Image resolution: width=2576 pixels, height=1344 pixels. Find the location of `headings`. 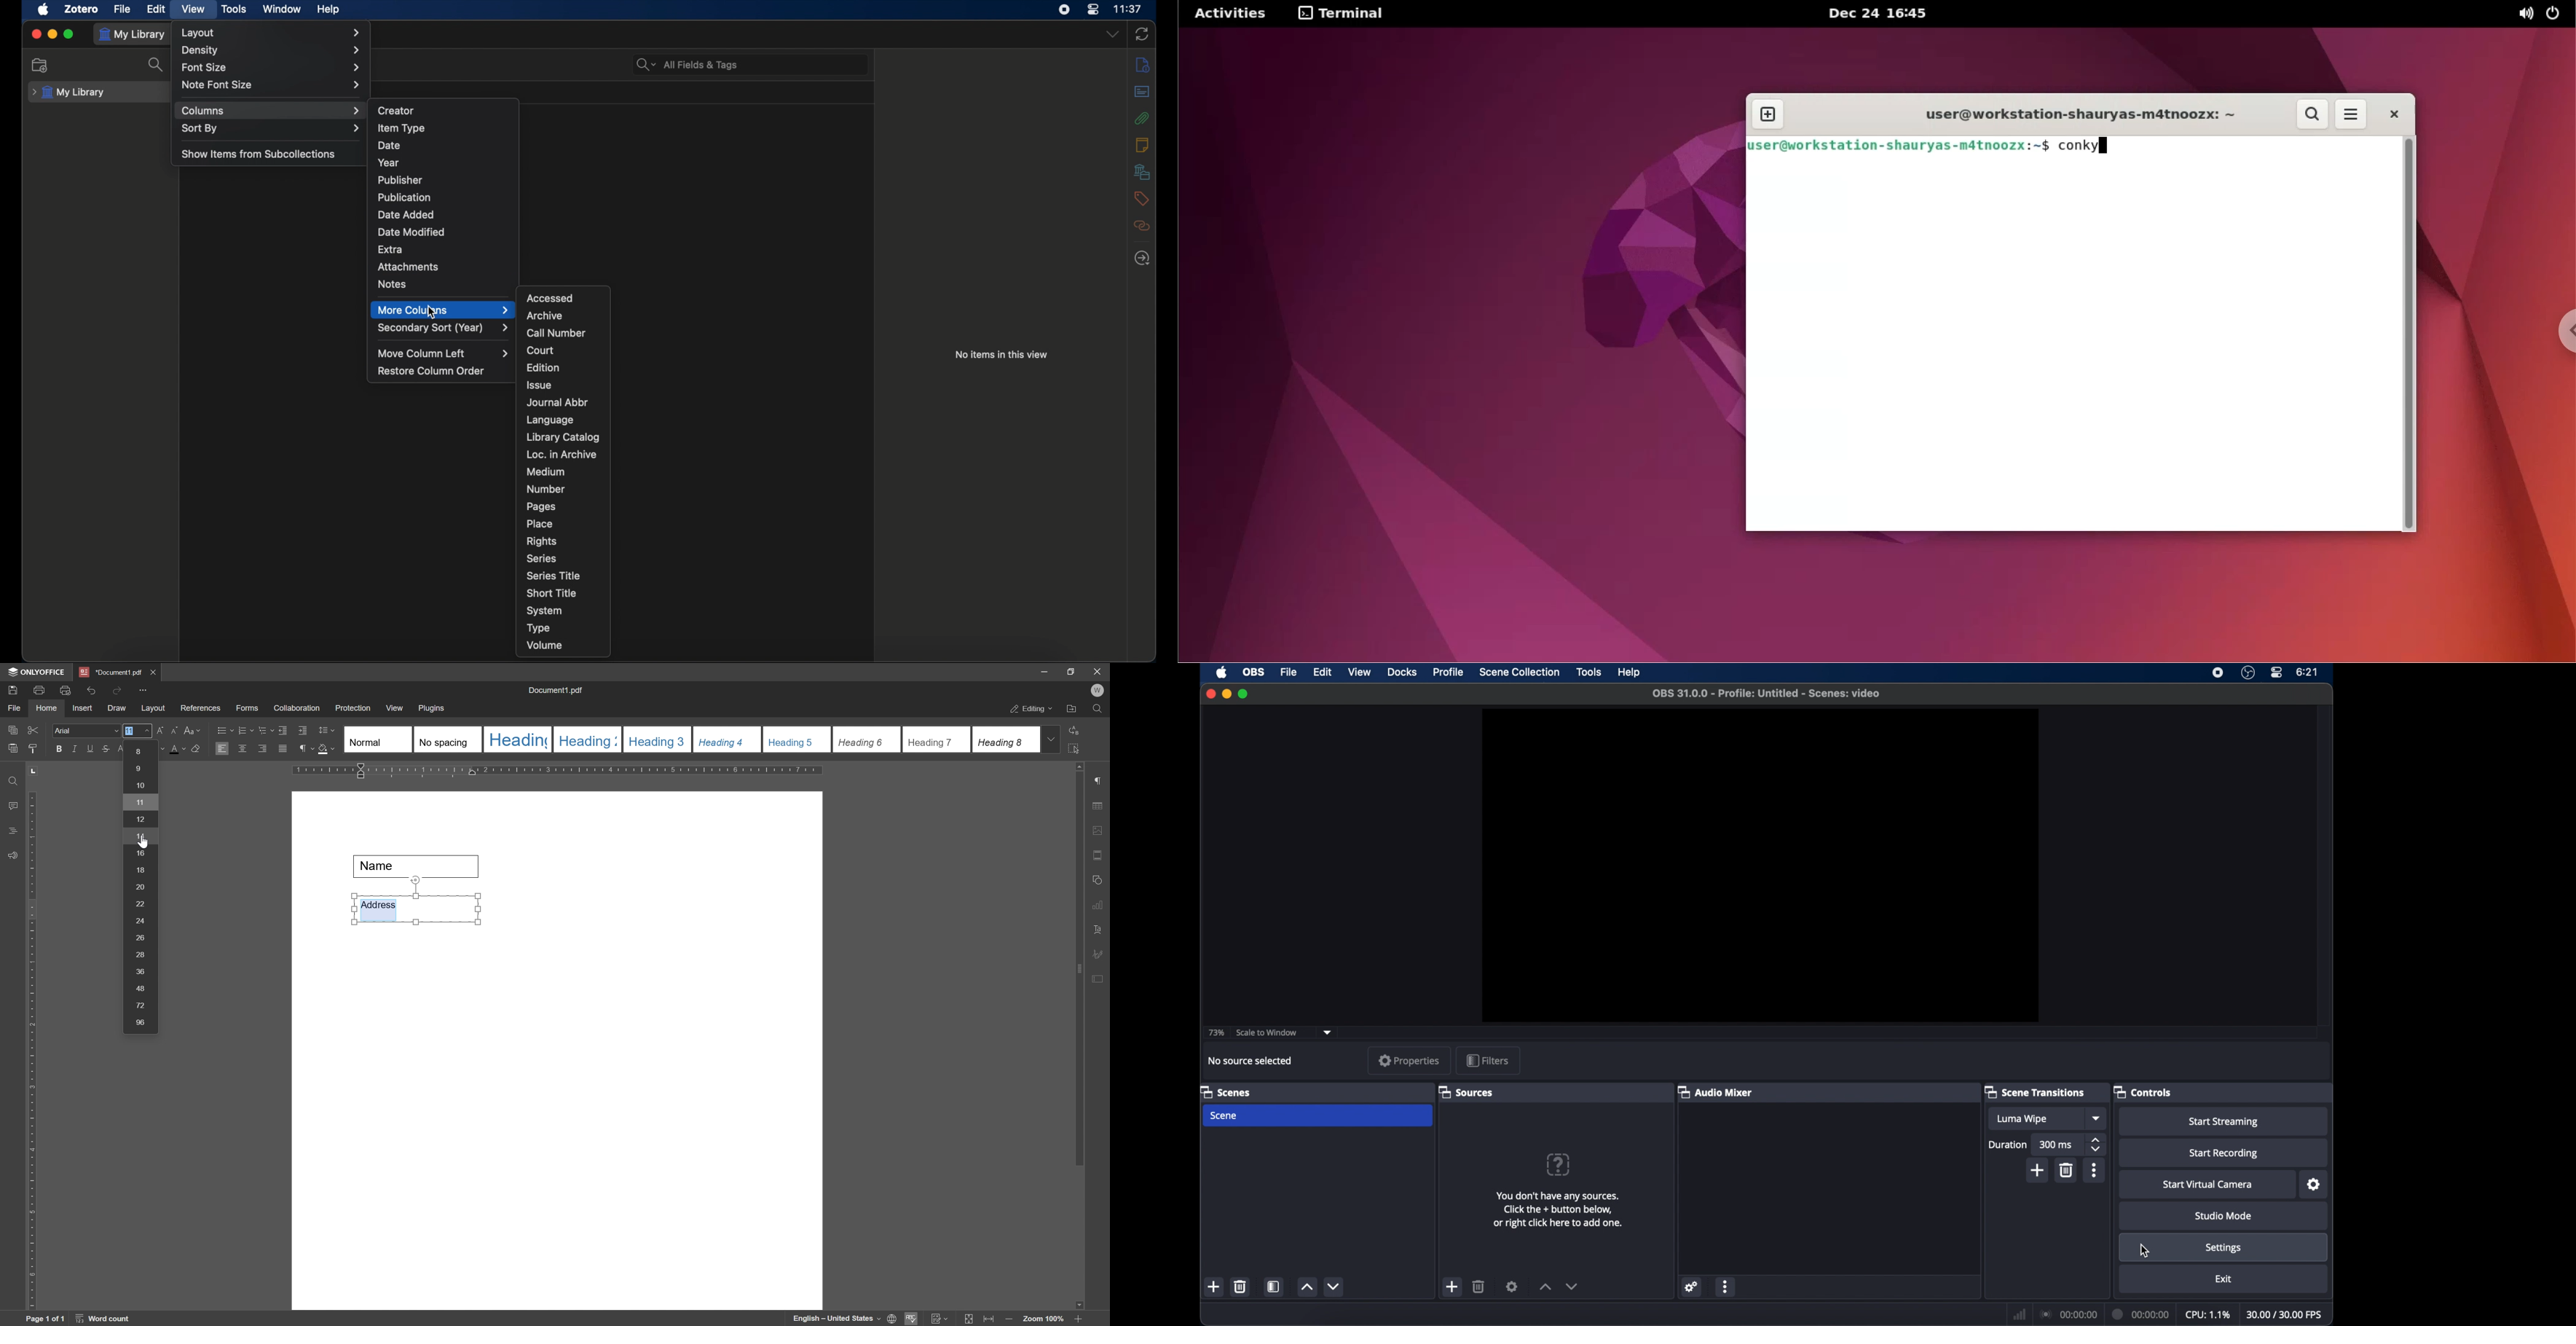

headings is located at coordinates (10, 831).